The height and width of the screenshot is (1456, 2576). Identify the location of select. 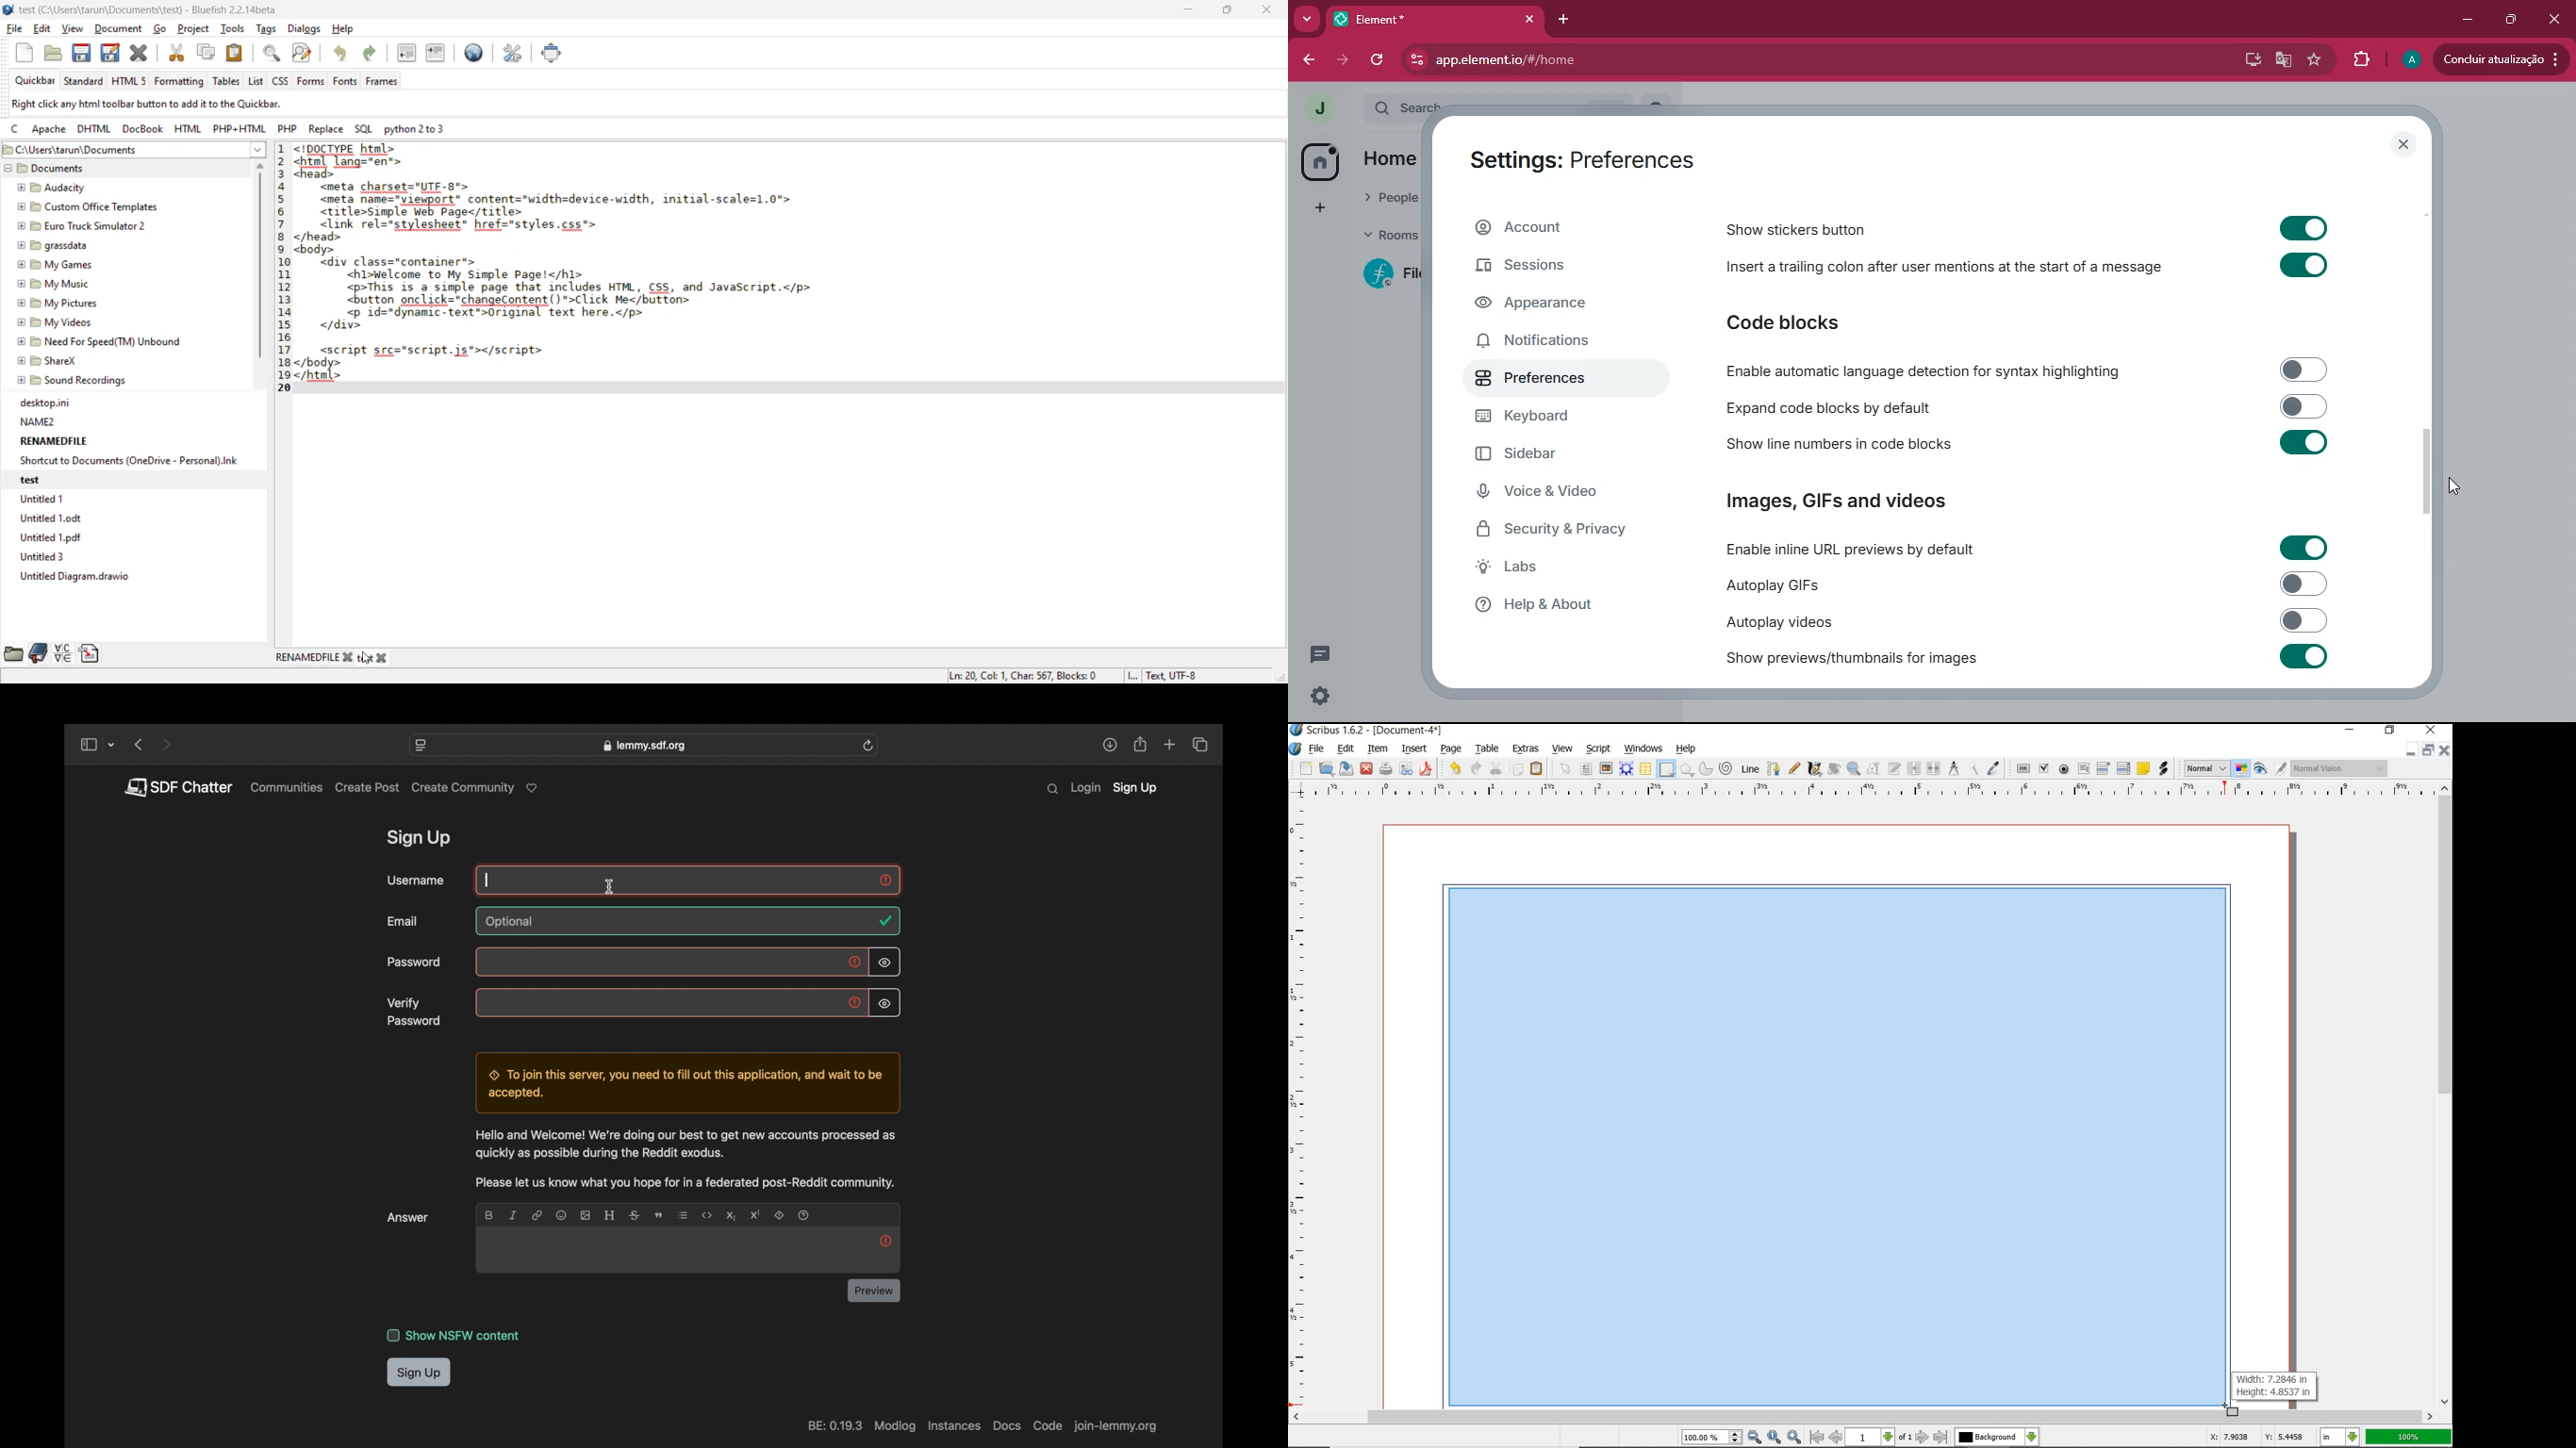
(1565, 768).